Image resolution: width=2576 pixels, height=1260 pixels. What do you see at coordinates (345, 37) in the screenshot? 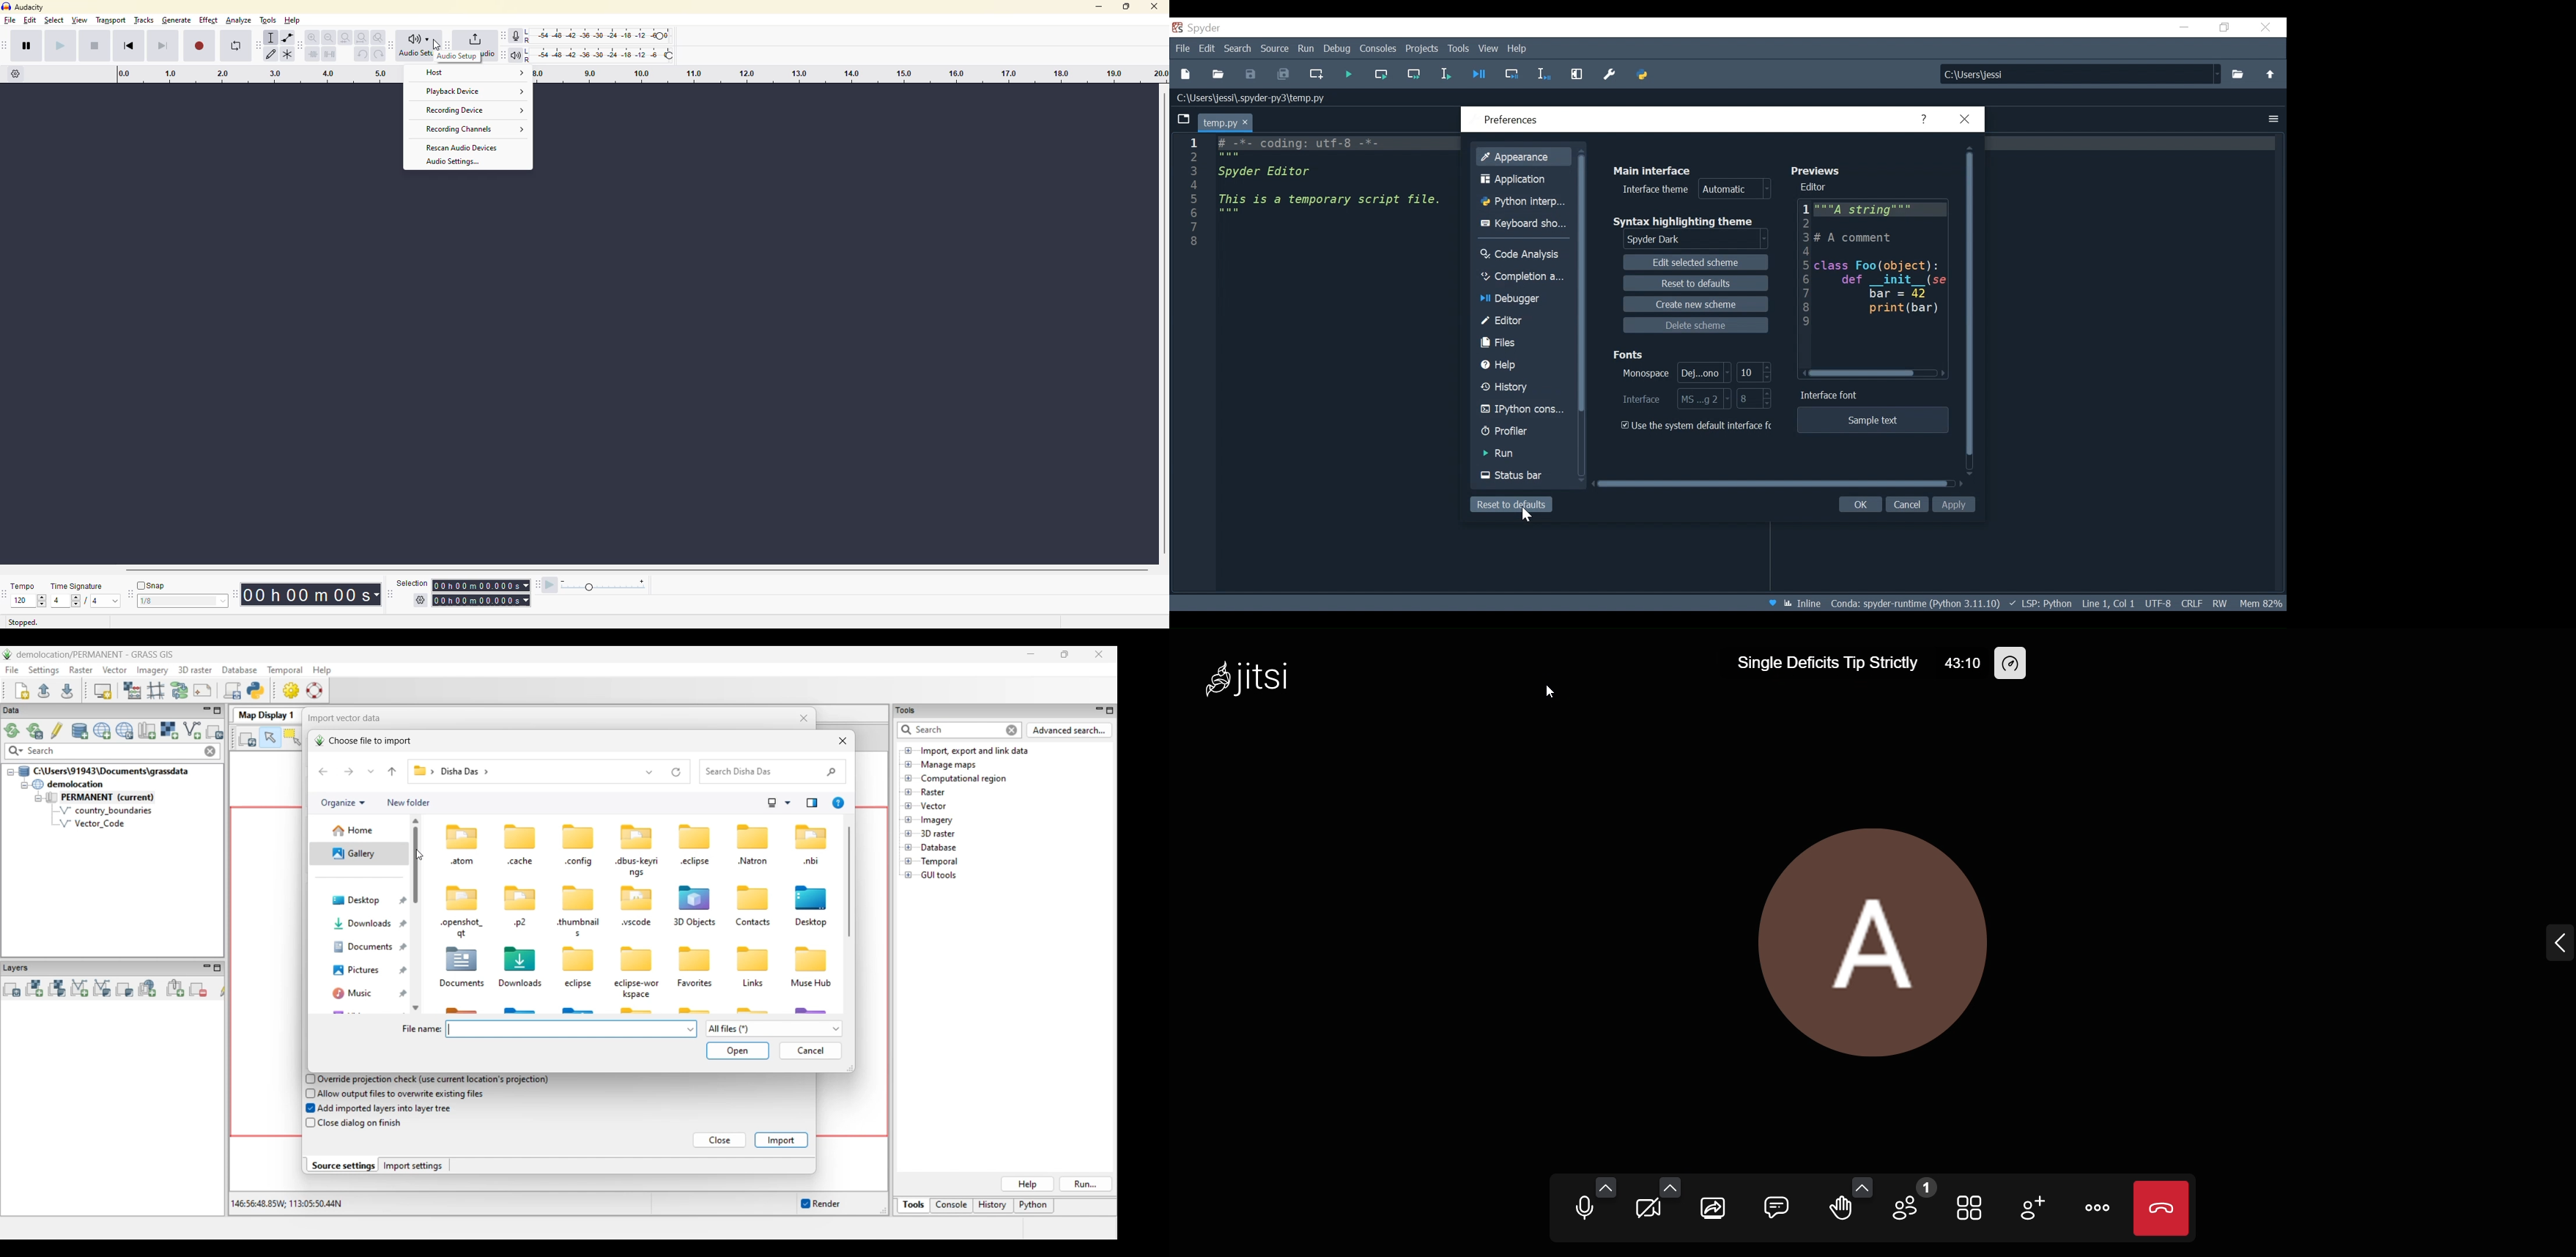
I see `fit selection to width` at bounding box center [345, 37].